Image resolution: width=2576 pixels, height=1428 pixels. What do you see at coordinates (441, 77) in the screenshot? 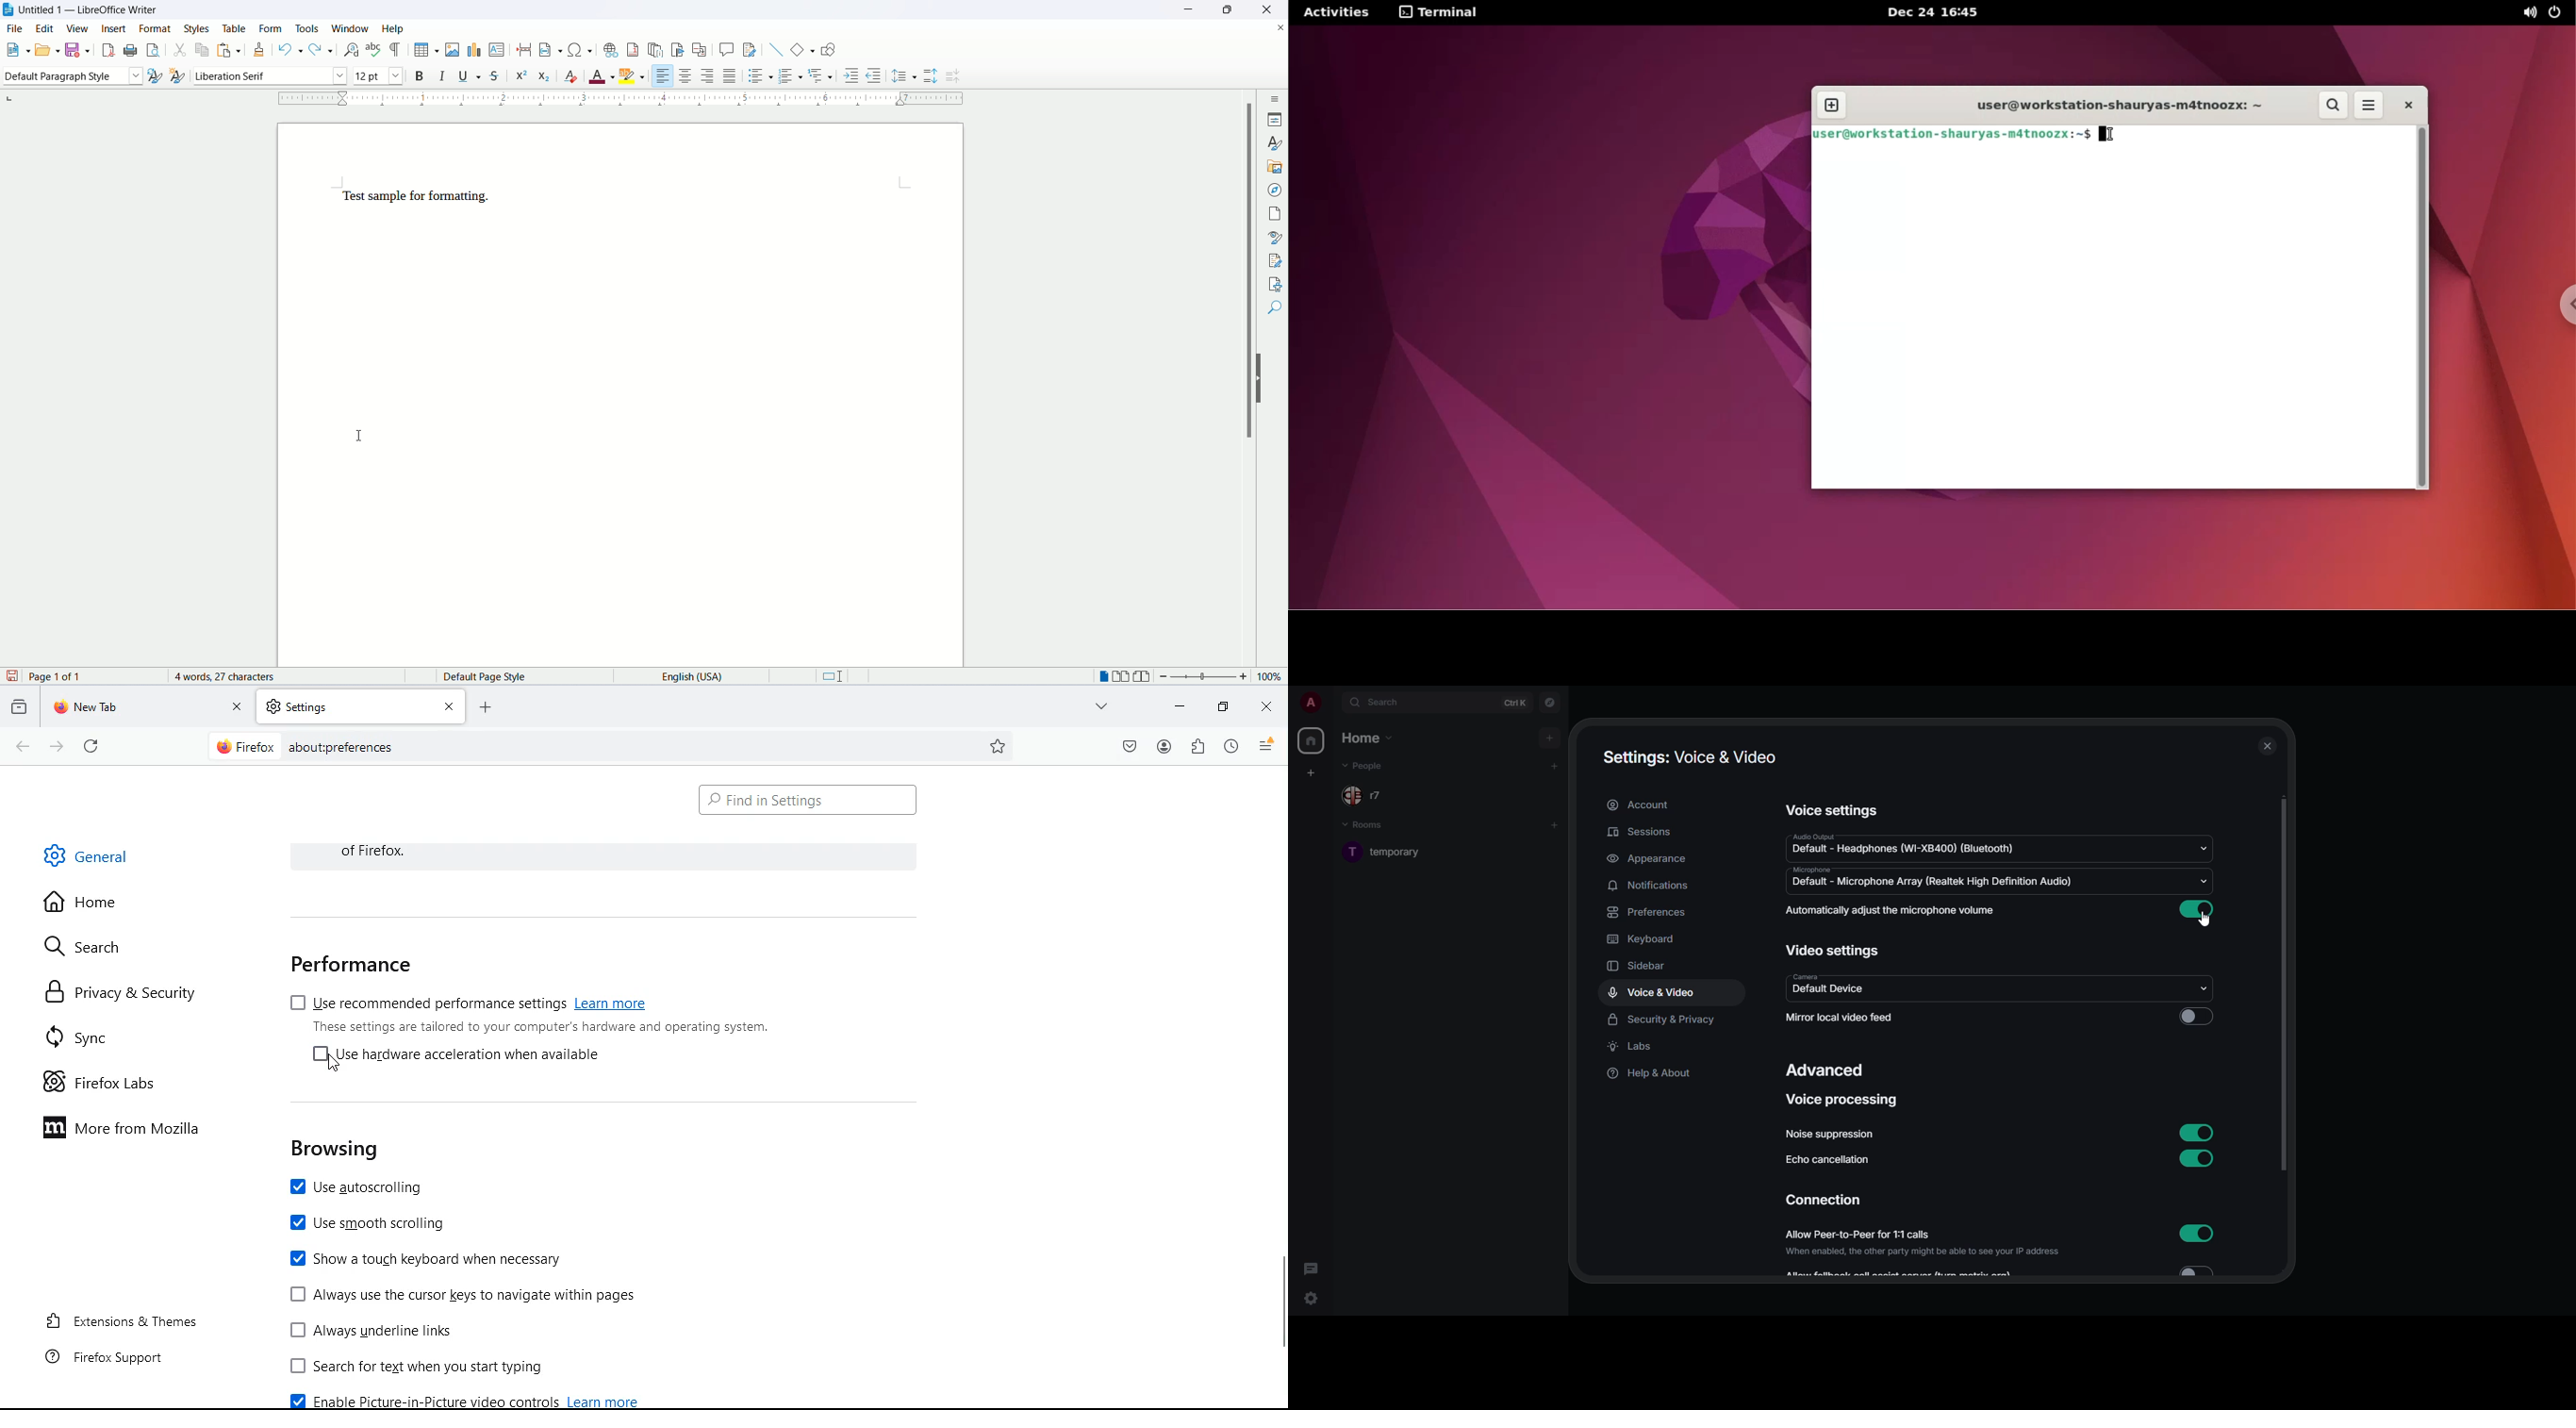
I see `italics` at bounding box center [441, 77].